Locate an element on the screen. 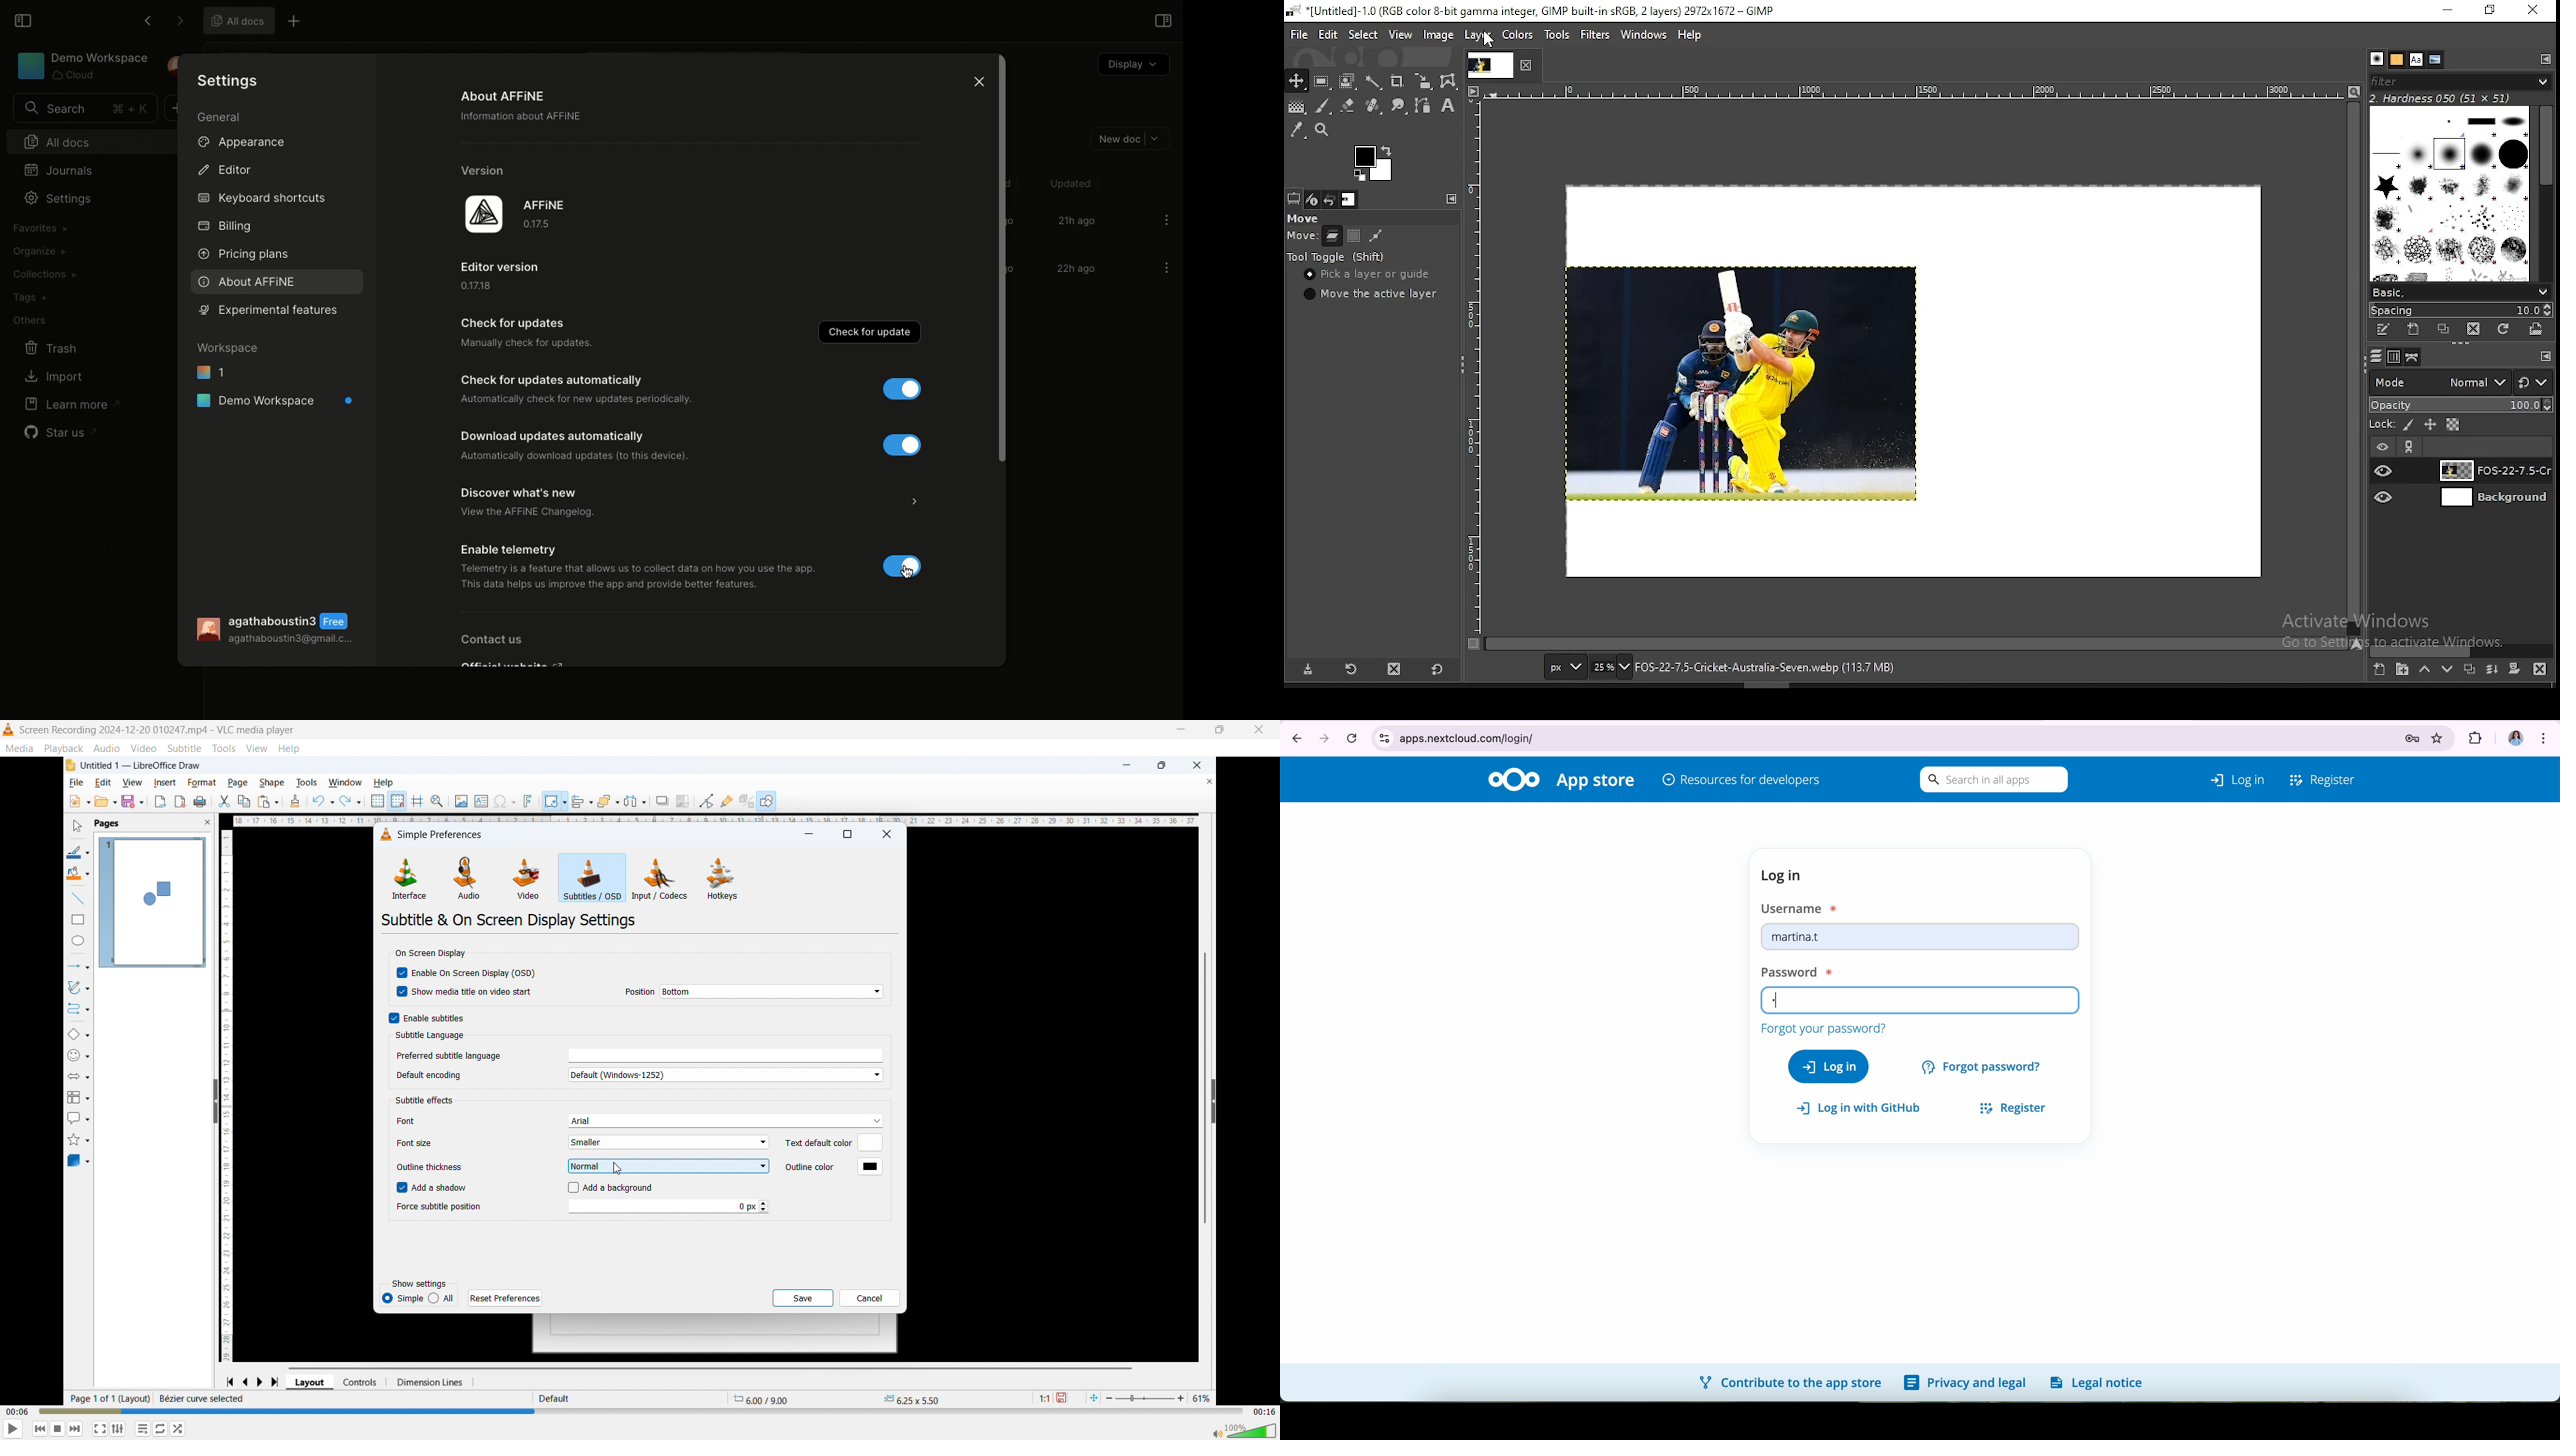 This screenshot has height=1456, width=2576. layer is located at coordinates (1476, 36).